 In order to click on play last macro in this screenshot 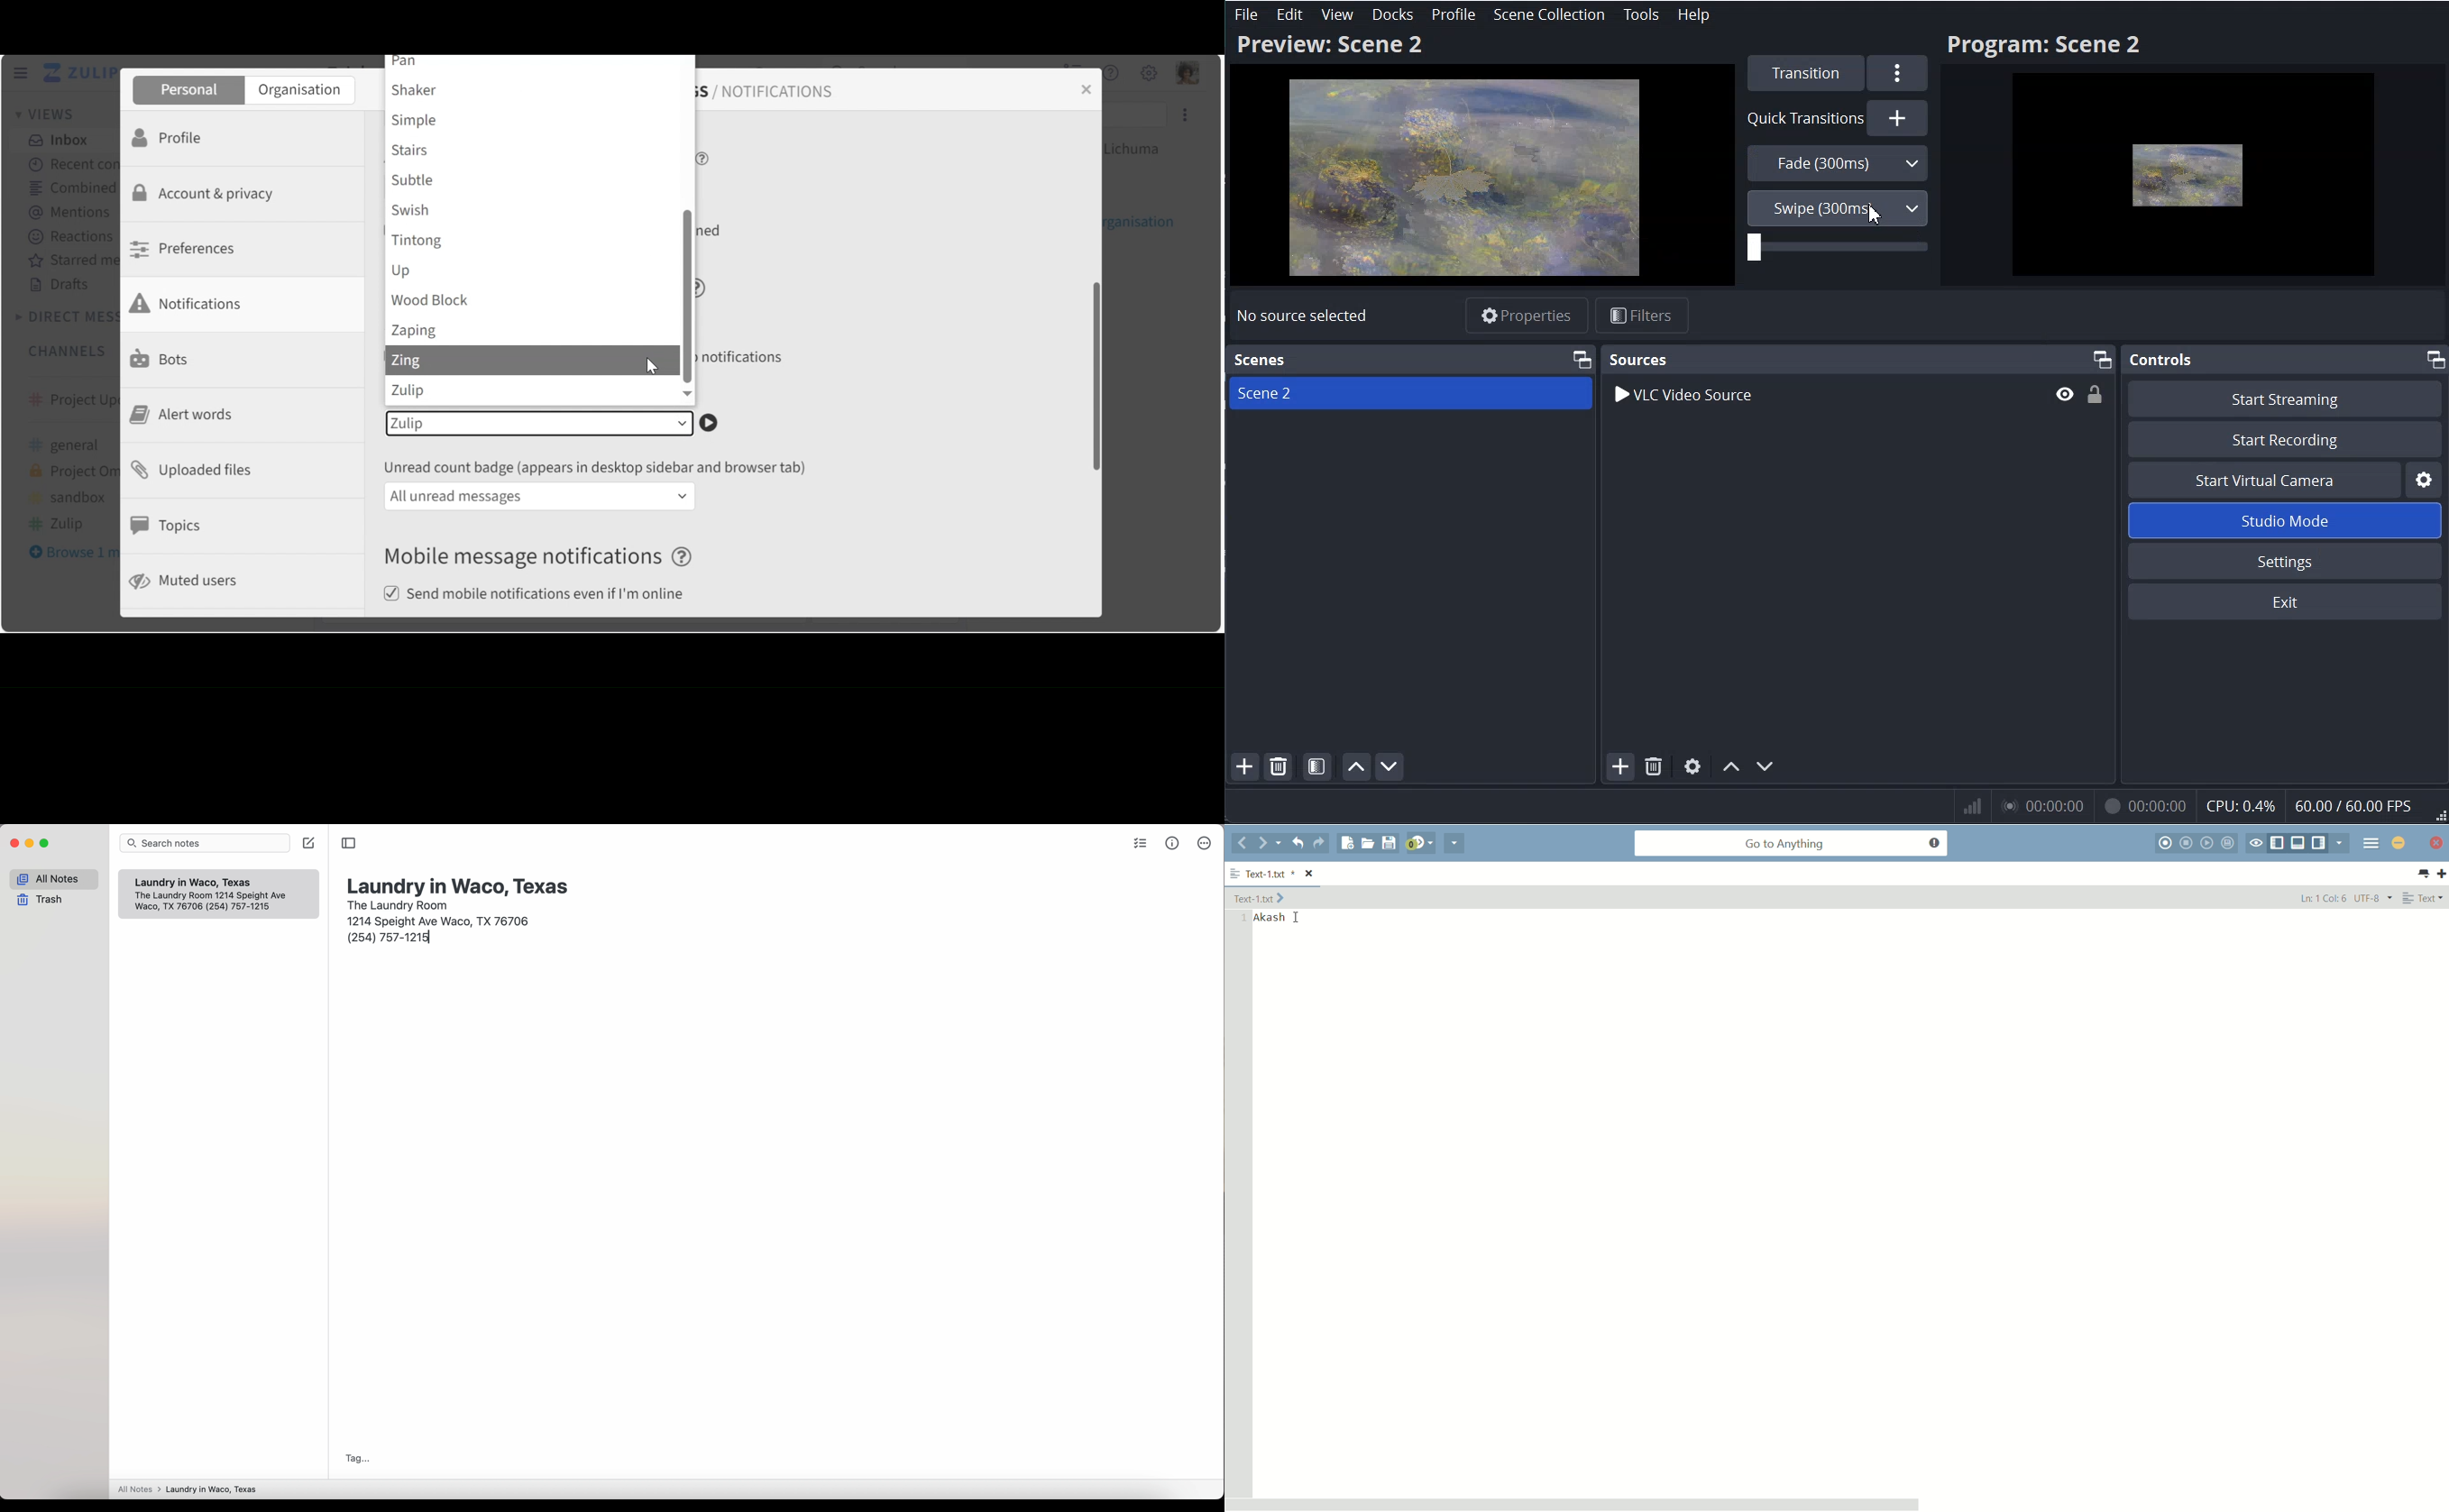, I will do `click(2209, 843)`.